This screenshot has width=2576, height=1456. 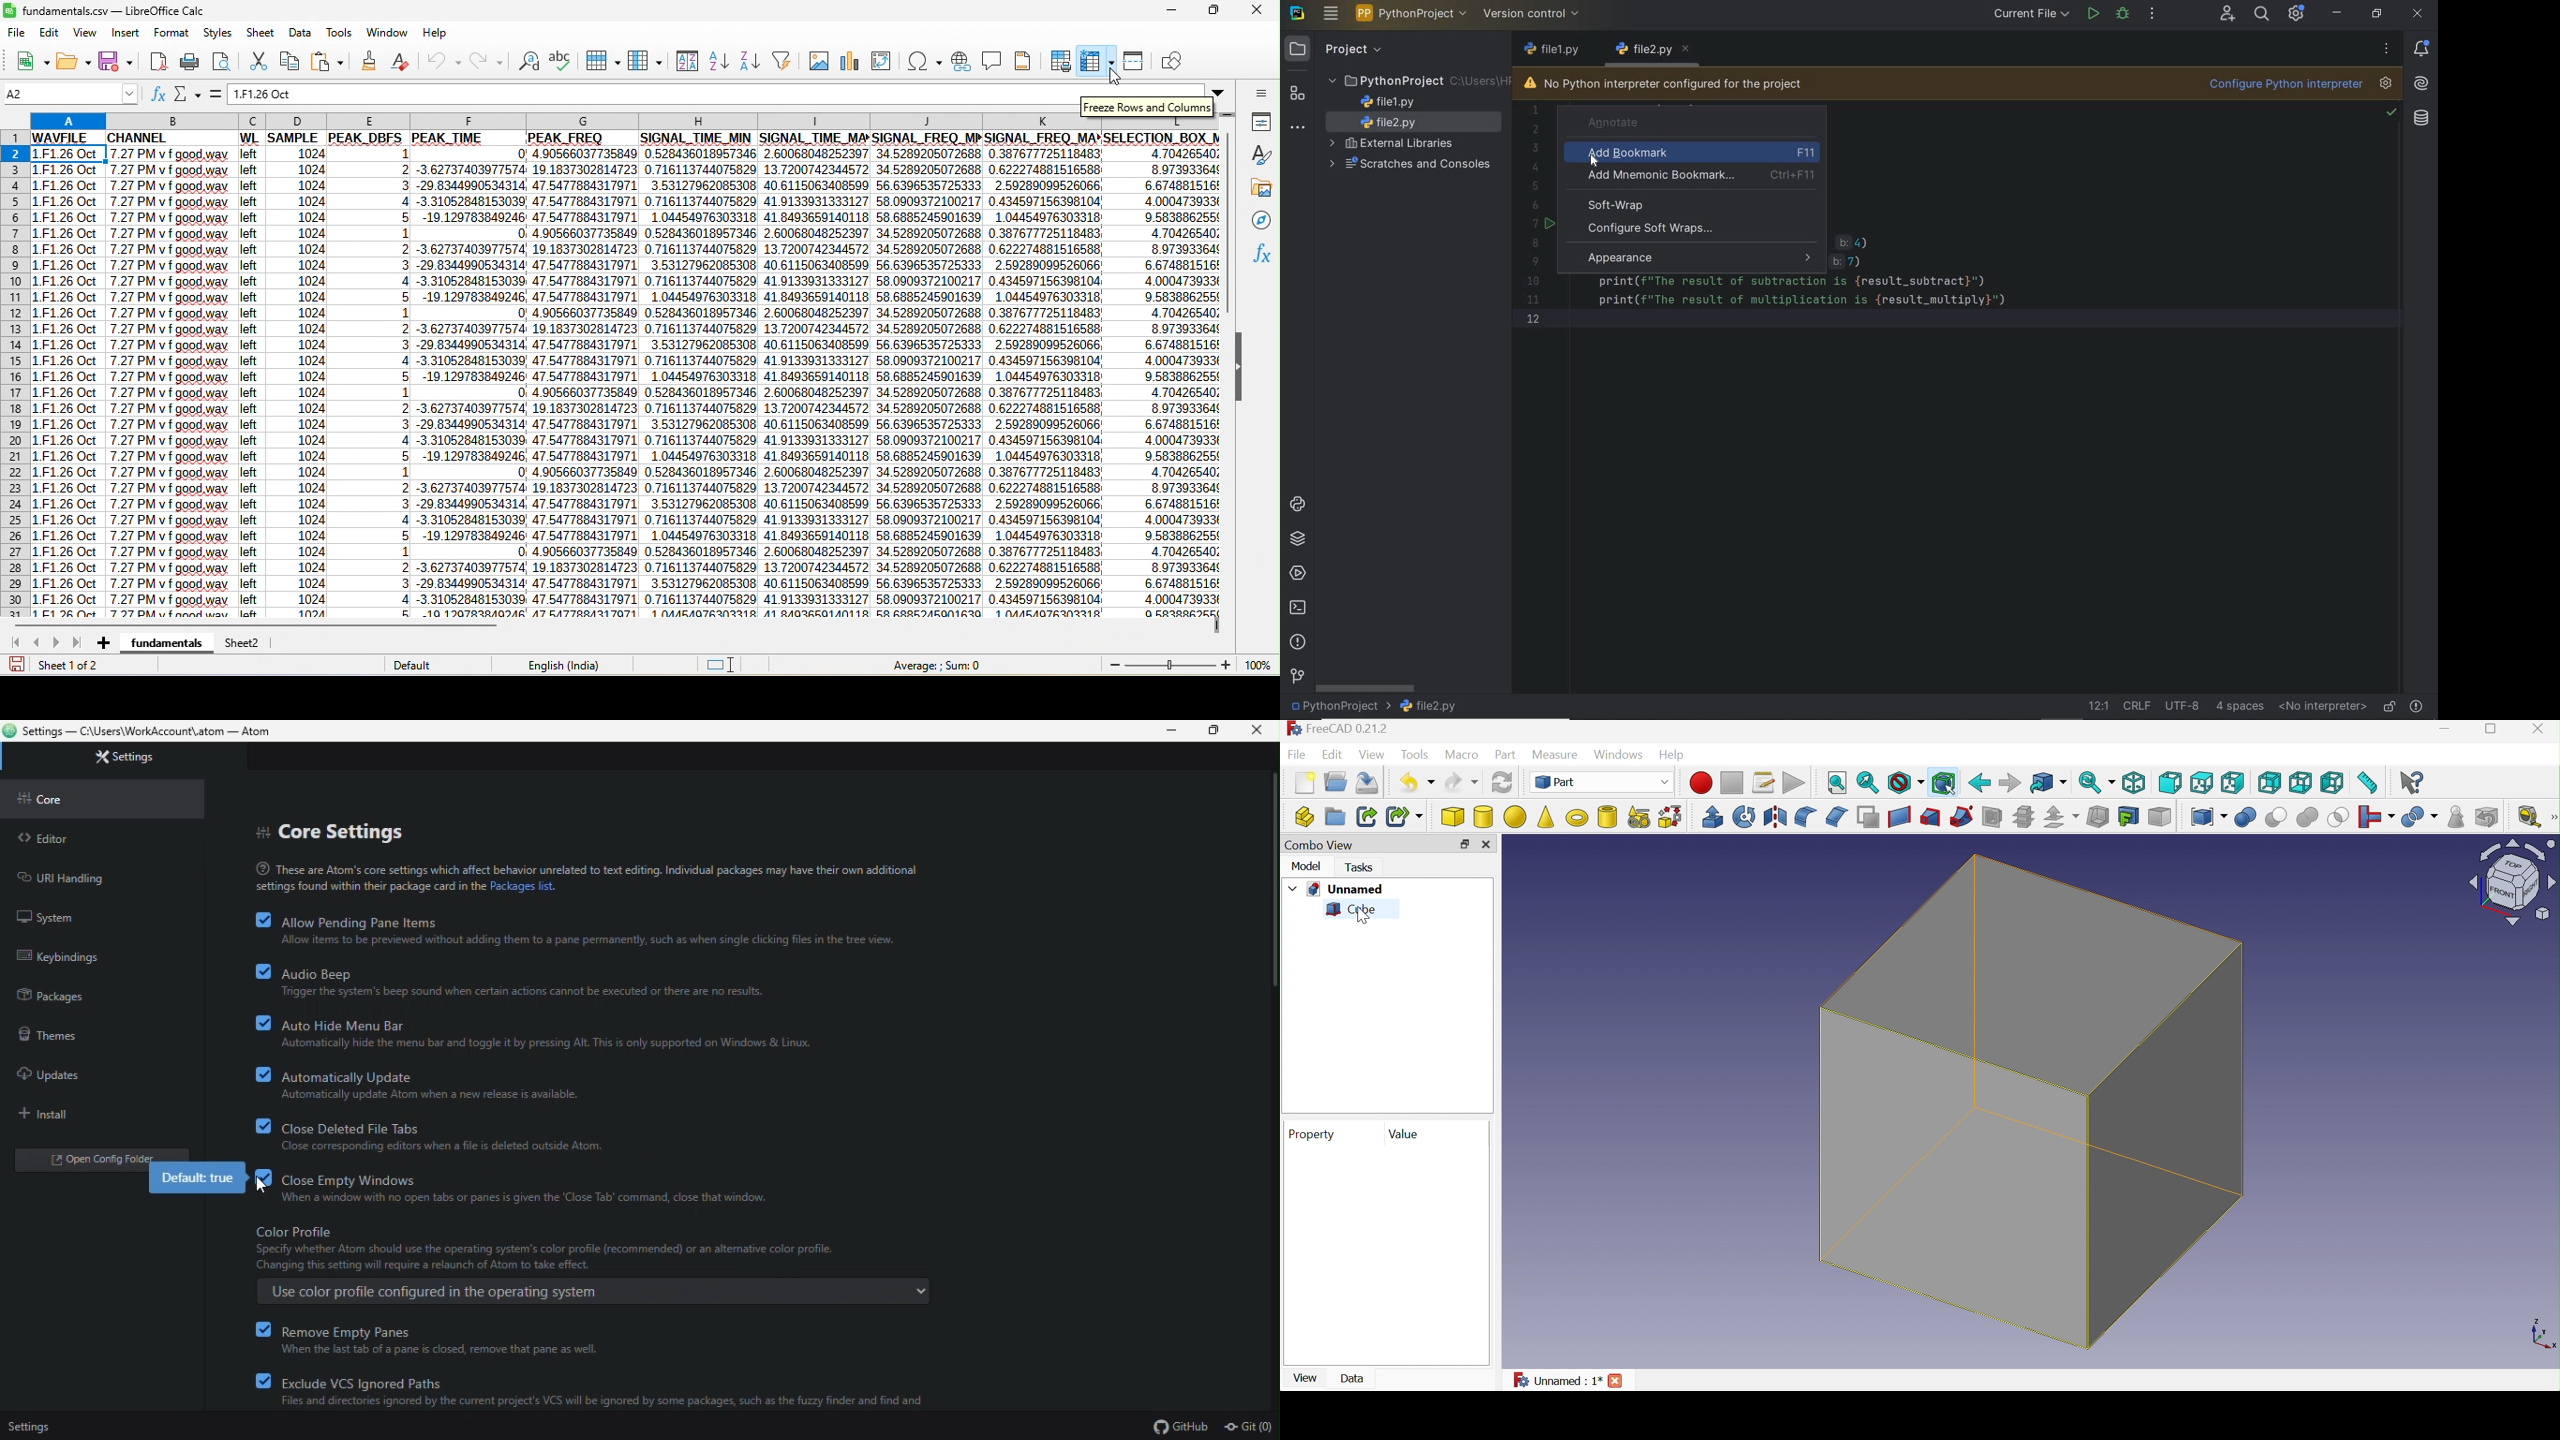 I want to click on Restore down, so click(x=2495, y=729).